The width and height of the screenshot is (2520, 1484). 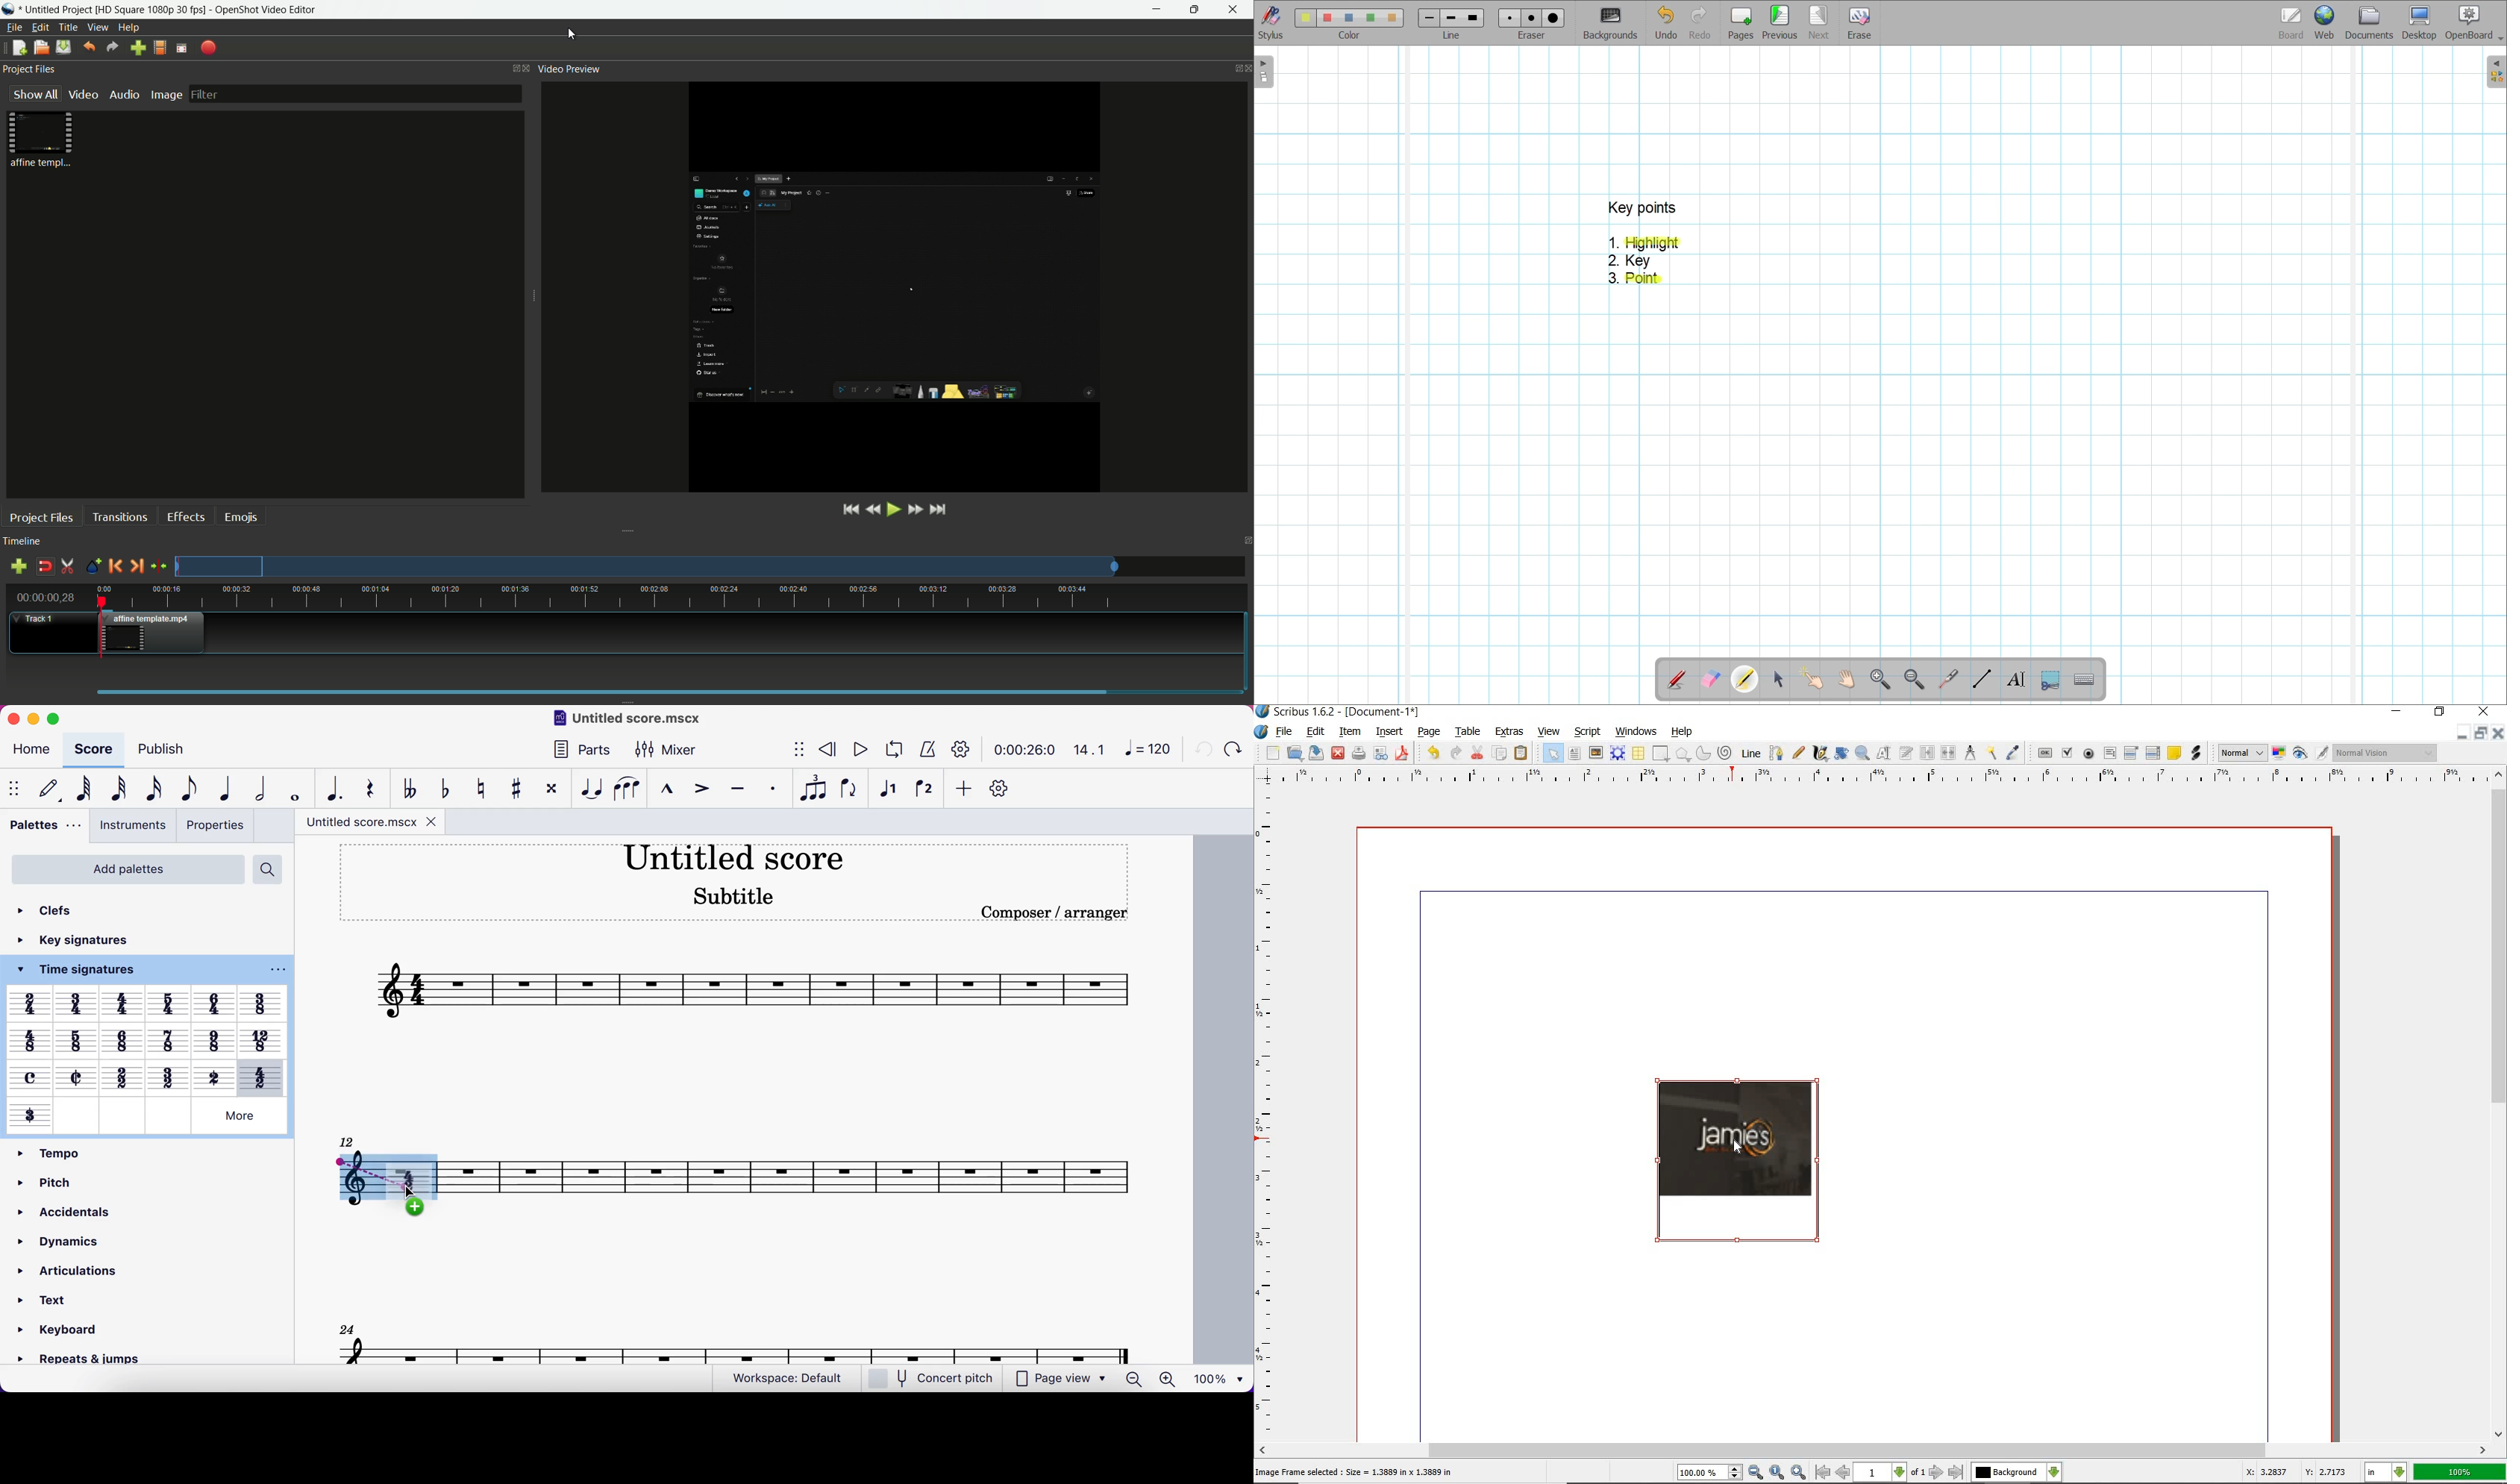 I want to click on CLOSE, so click(x=2497, y=733).